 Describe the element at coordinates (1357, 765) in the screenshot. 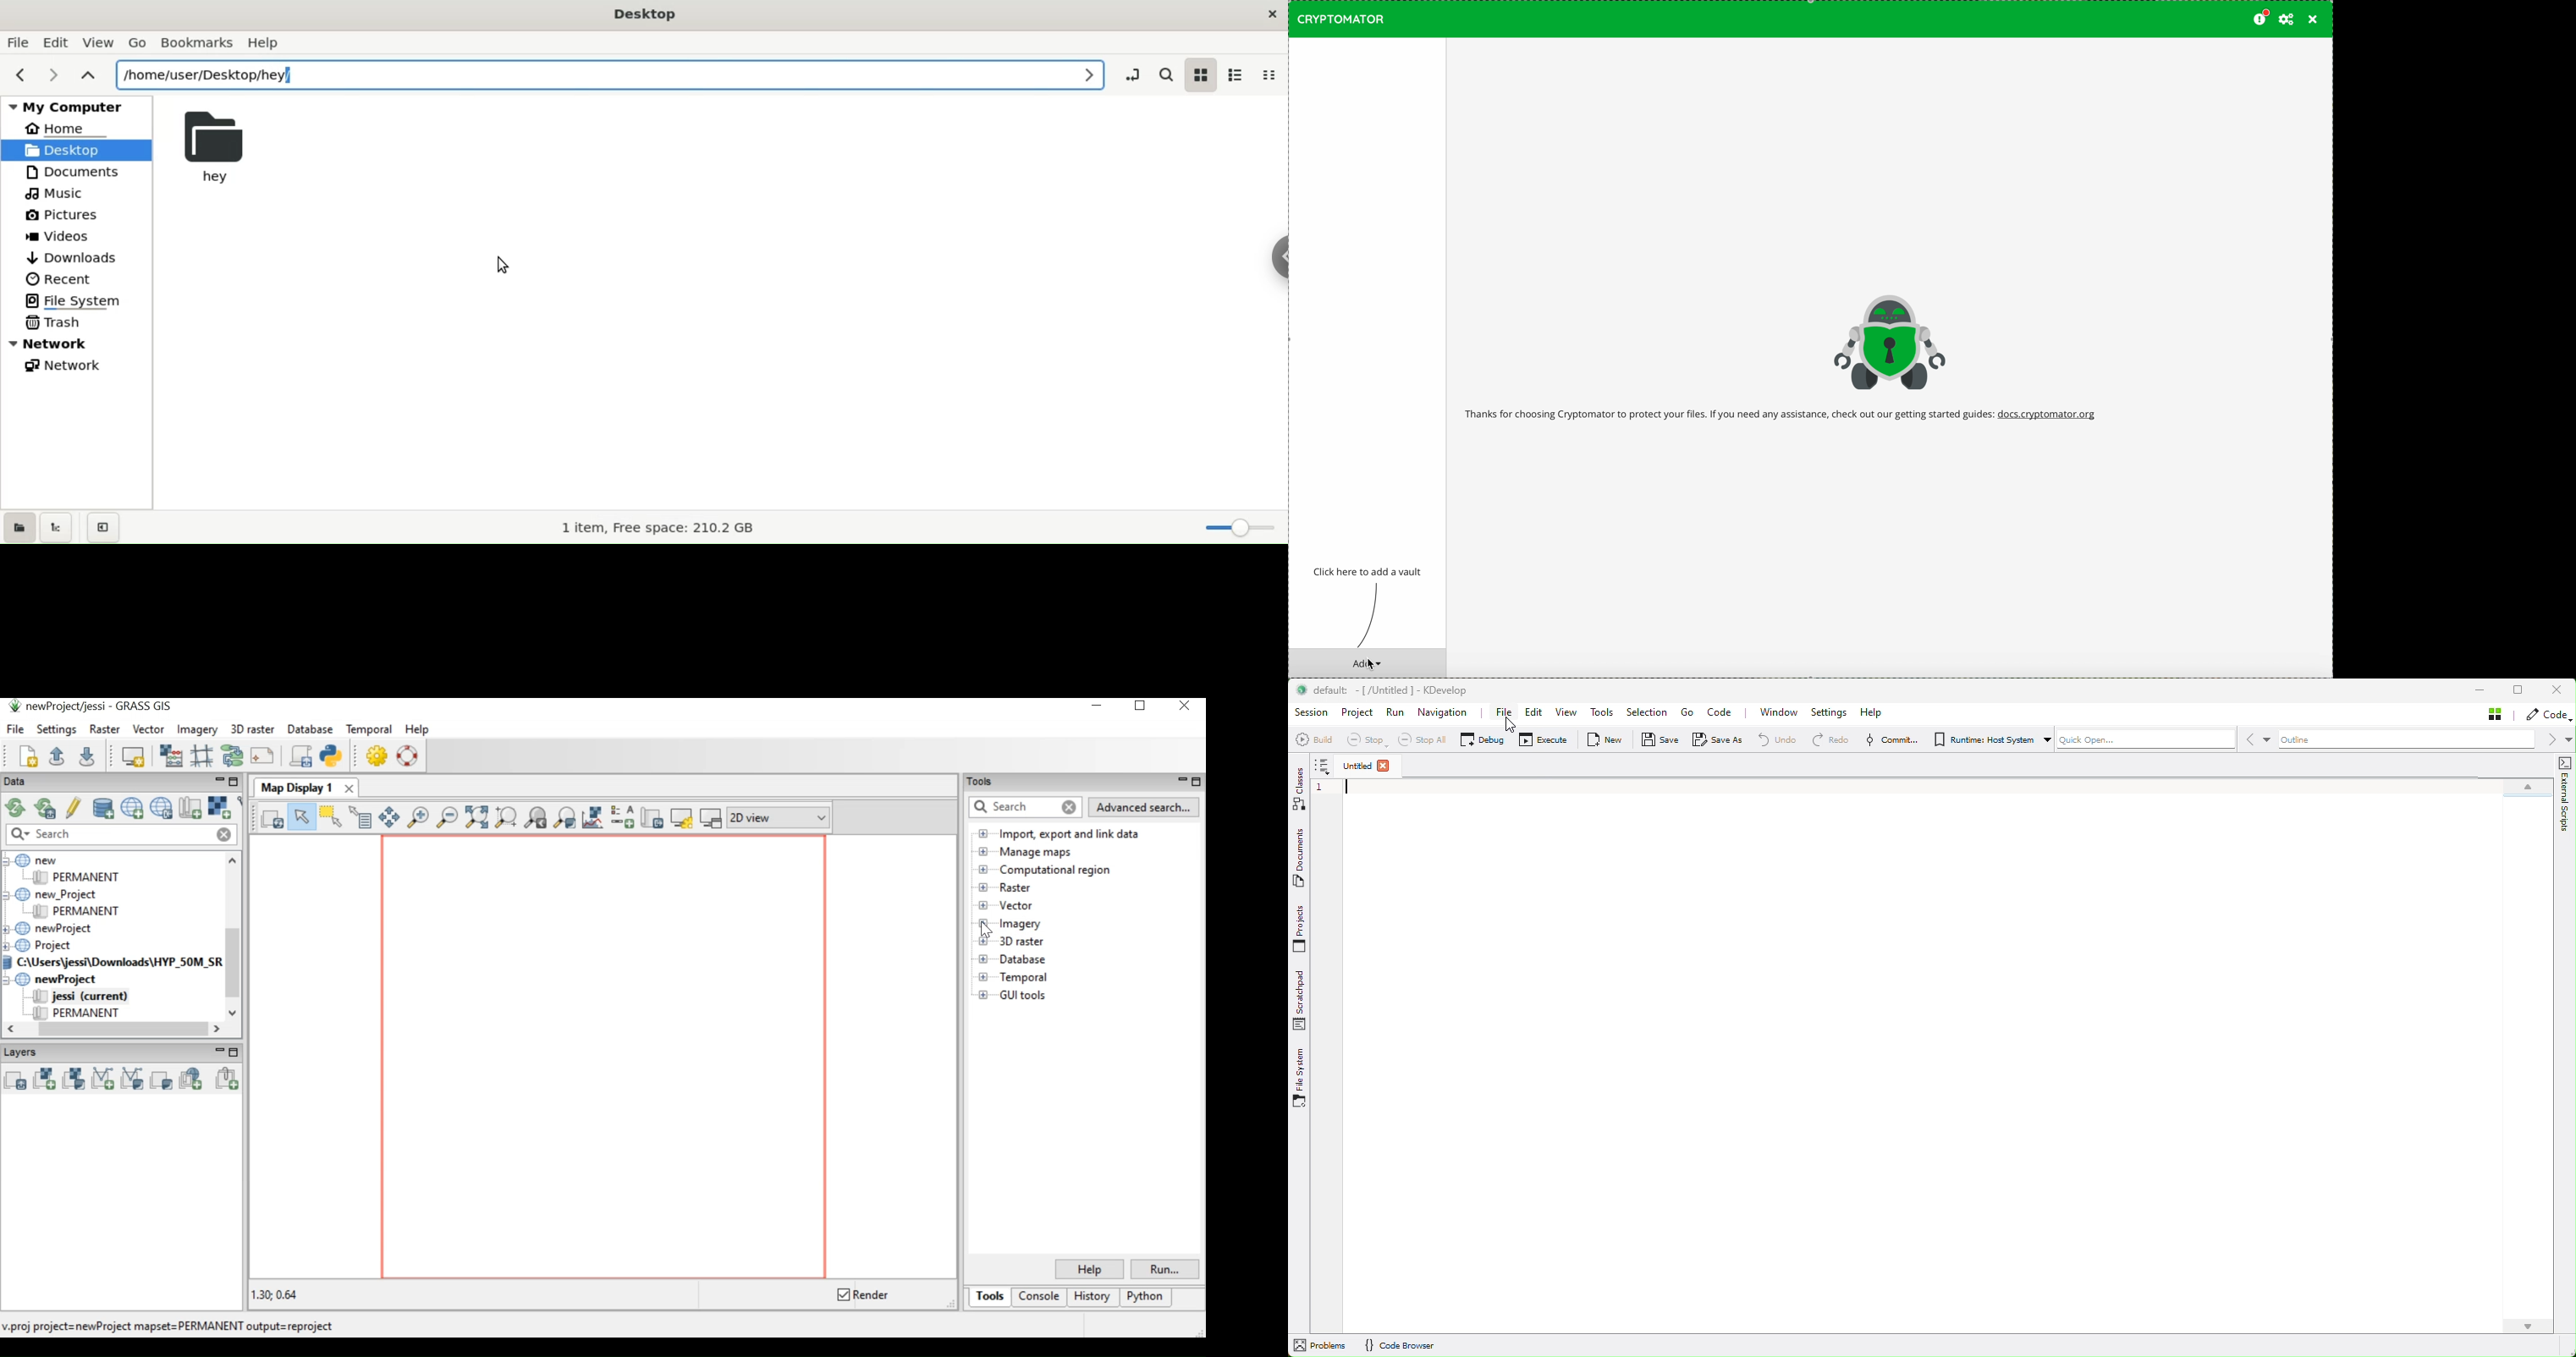

I see `untitled` at that location.